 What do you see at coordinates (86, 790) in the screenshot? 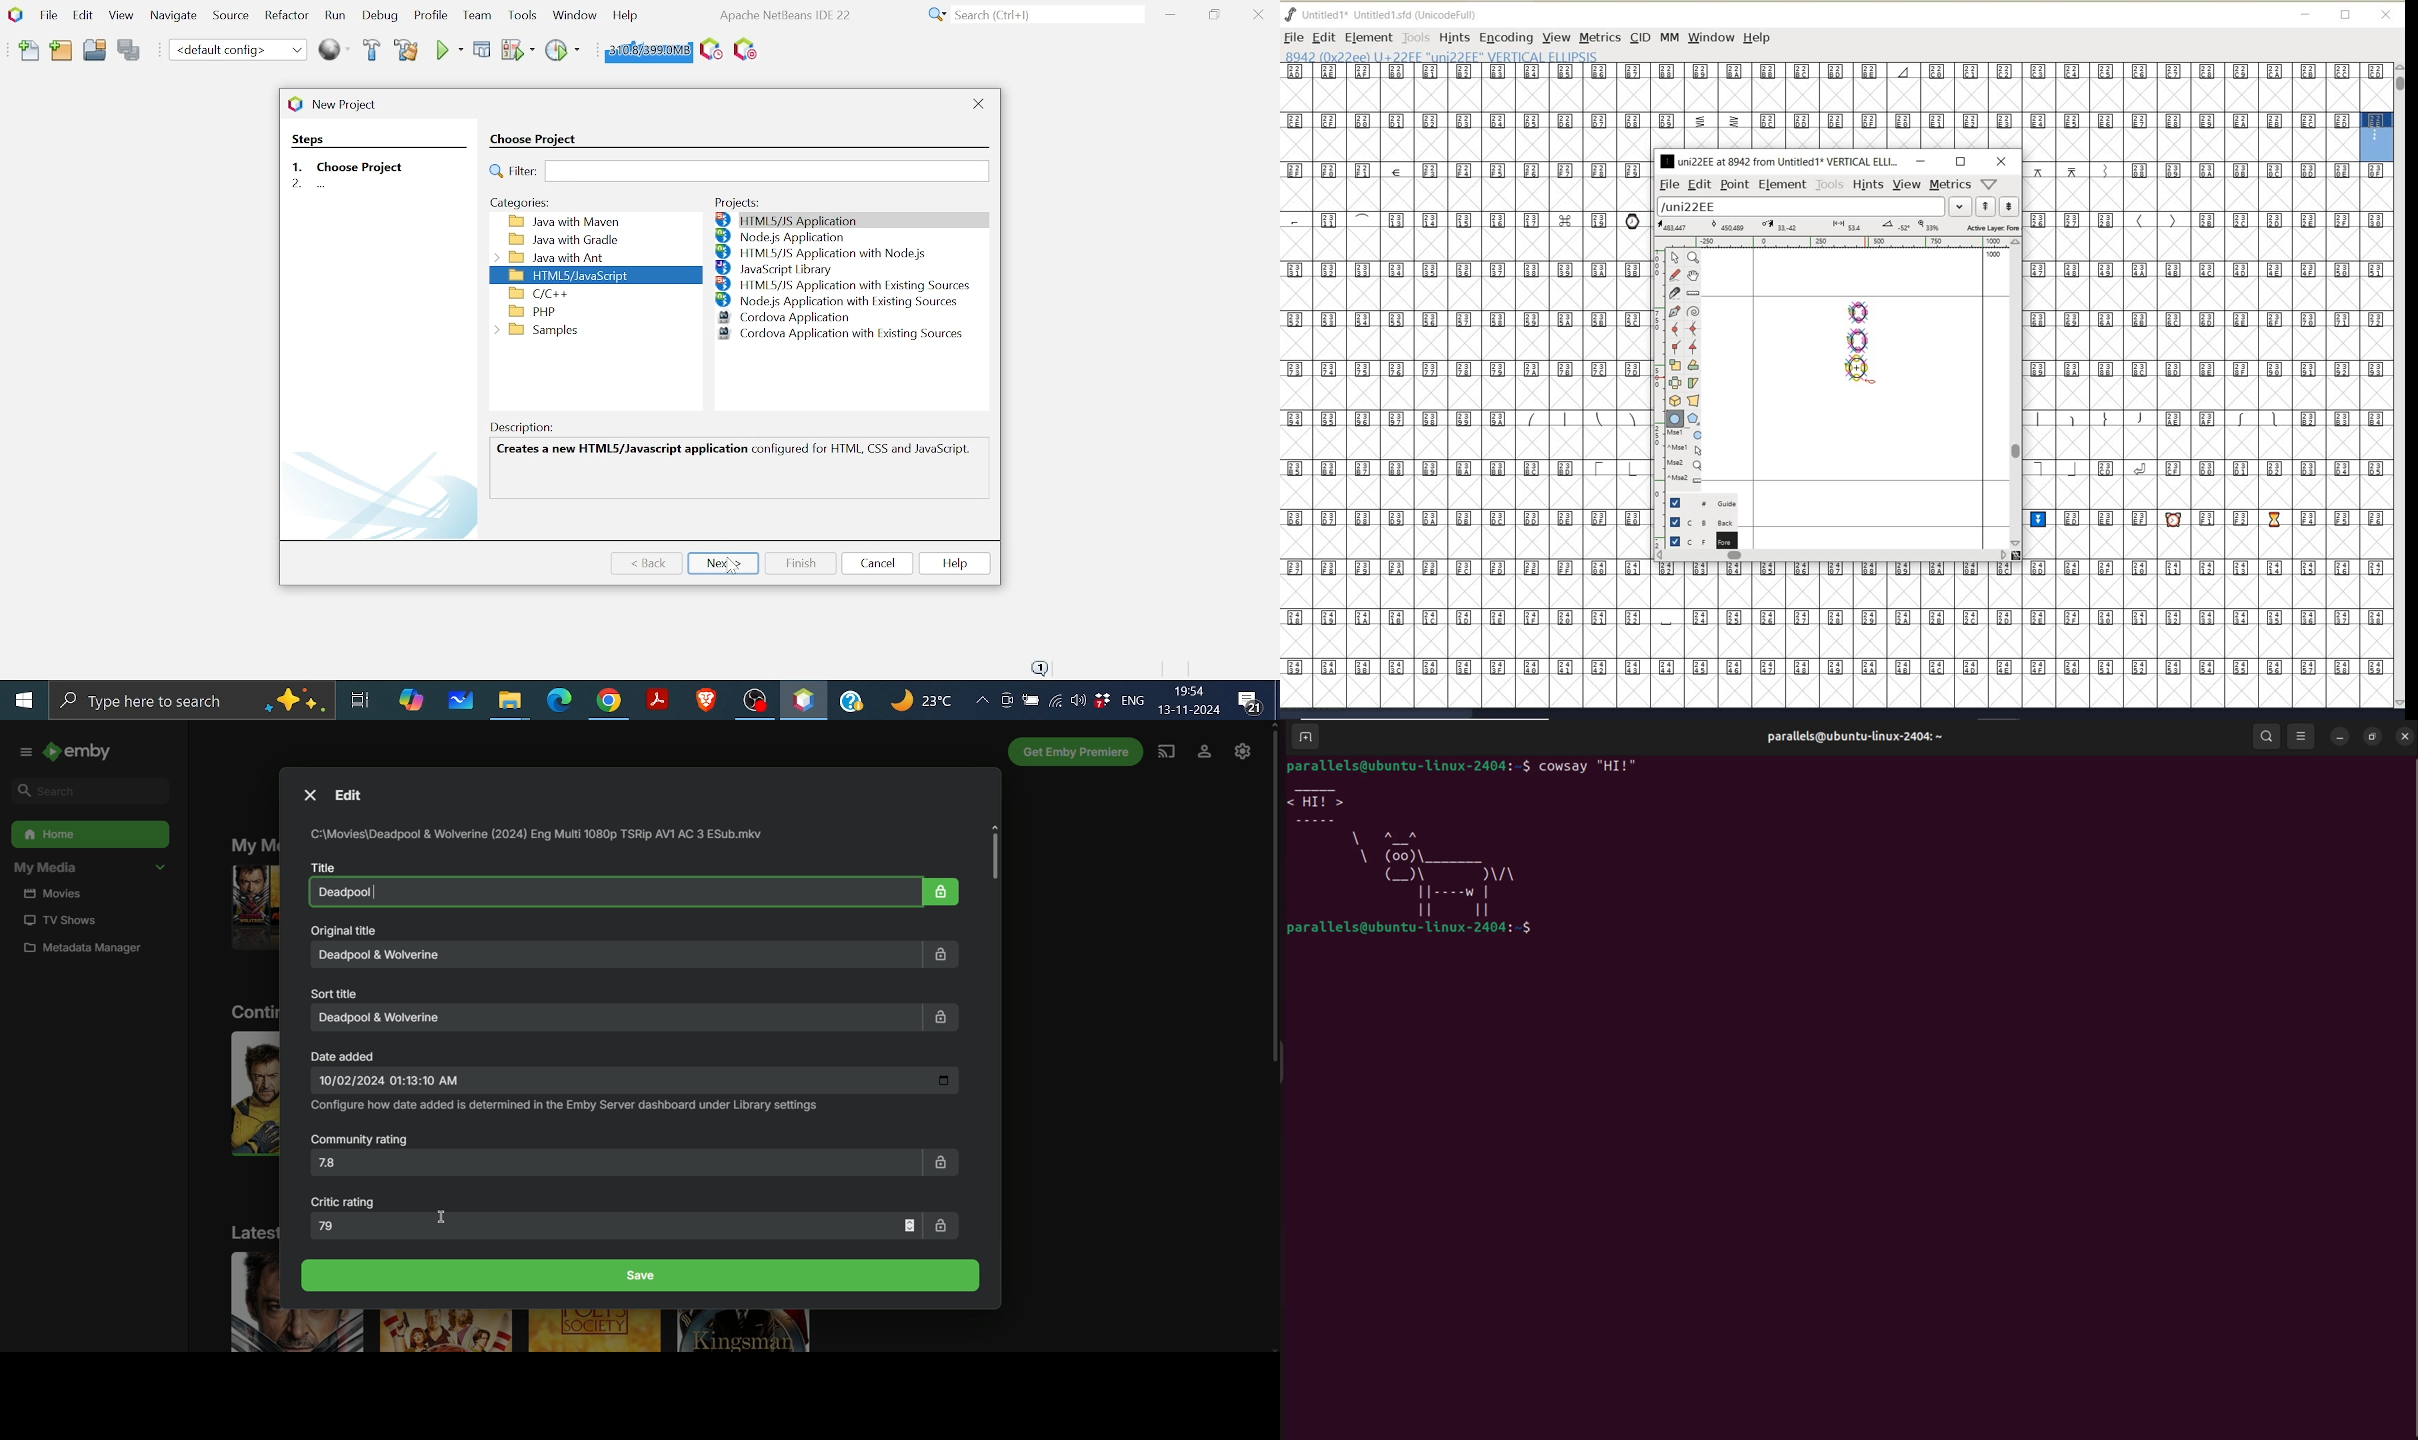
I see `Search` at bounding box center [86, 790].